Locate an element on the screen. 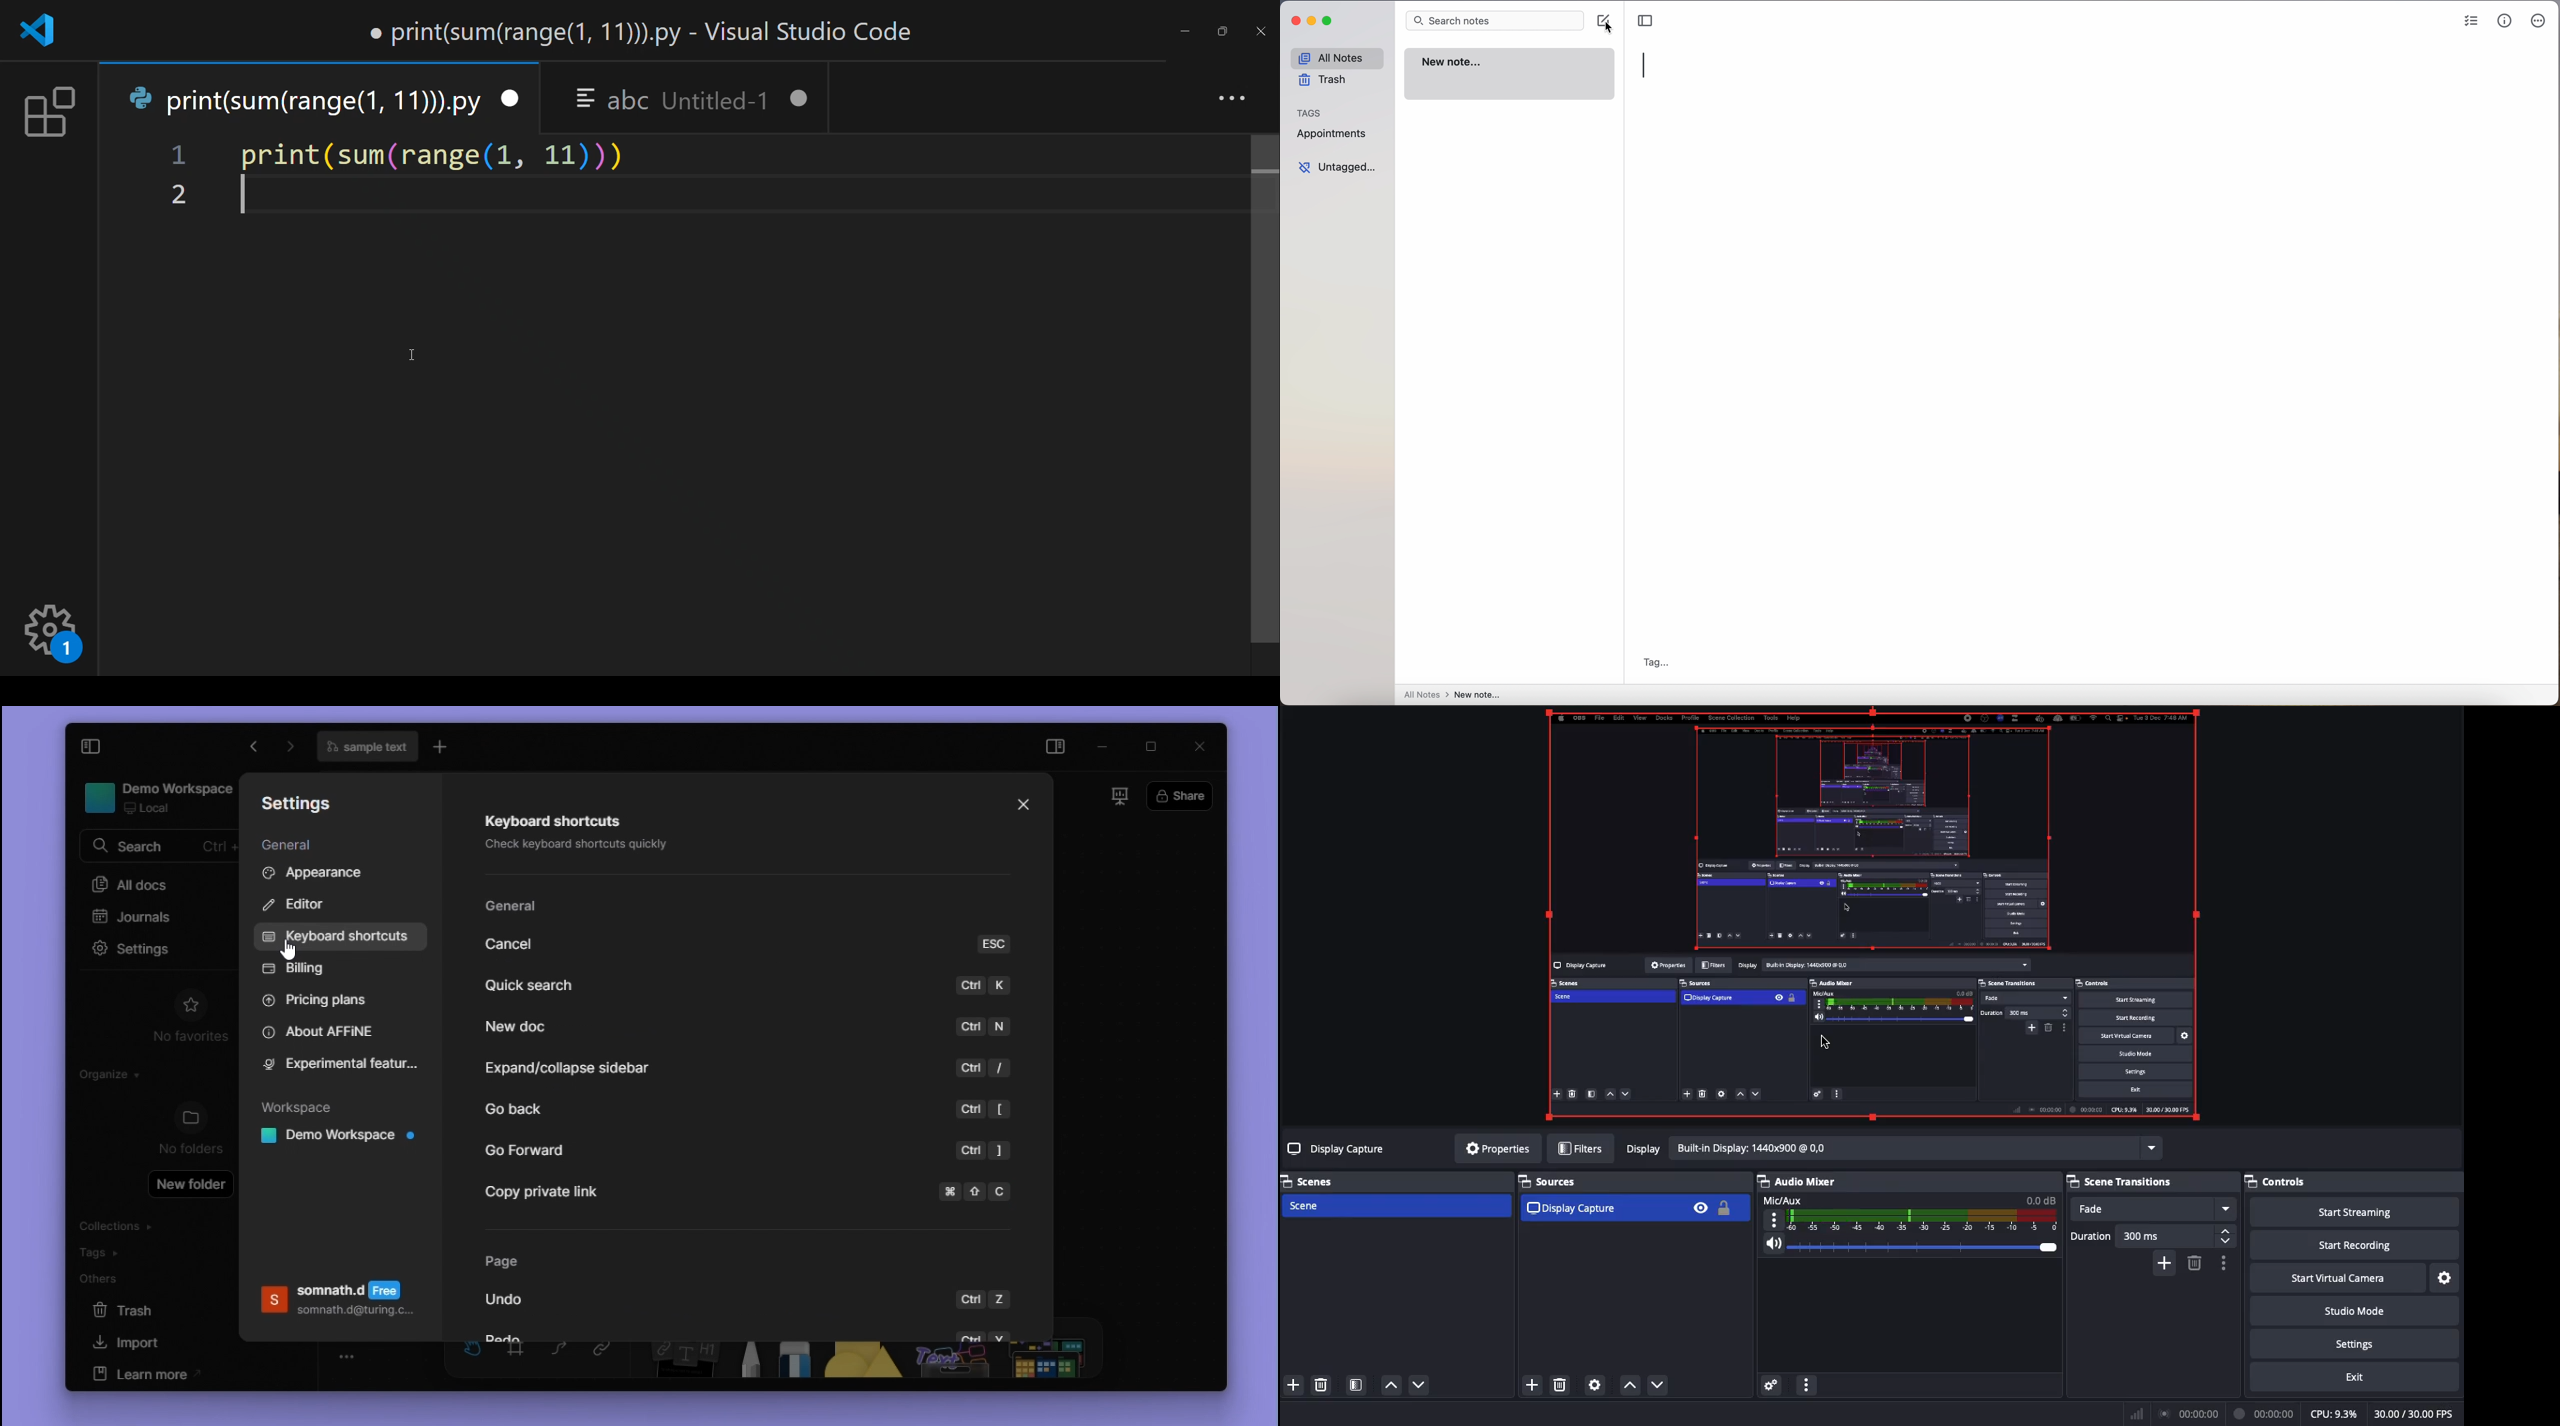 This screenshot has width=2576, height=1428. maximize is located at coordinates (1150, 743).